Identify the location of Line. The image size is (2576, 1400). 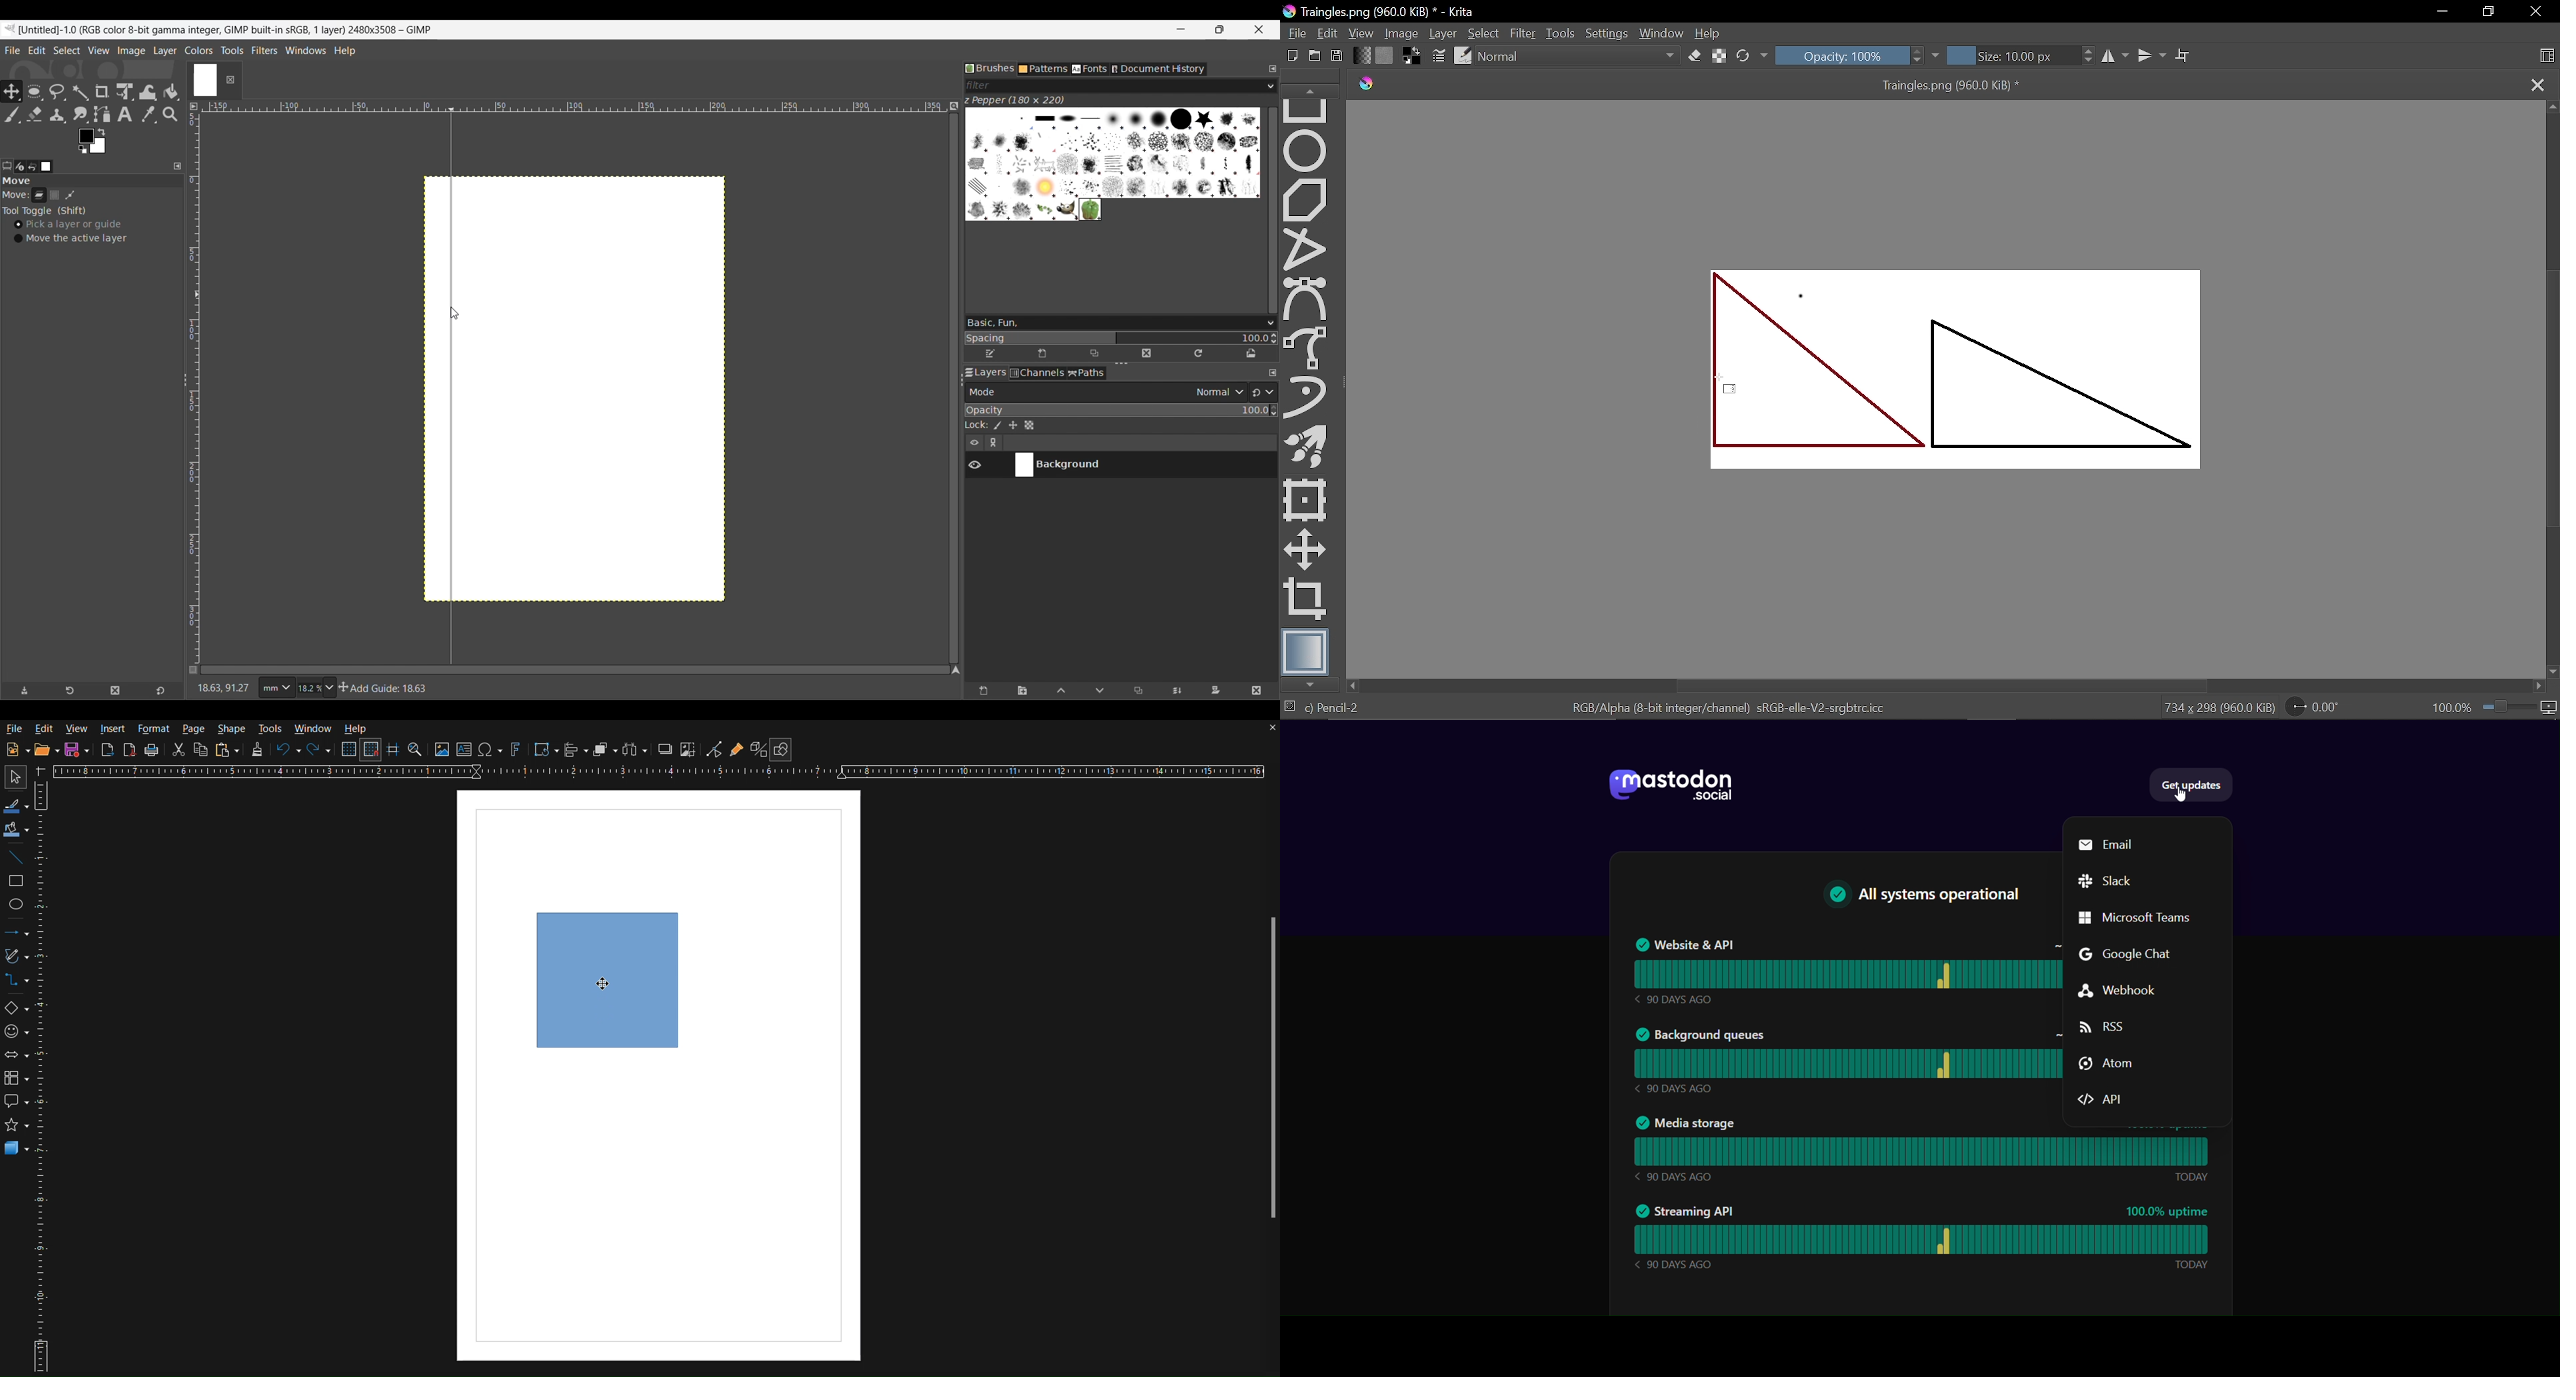
(16, 859).